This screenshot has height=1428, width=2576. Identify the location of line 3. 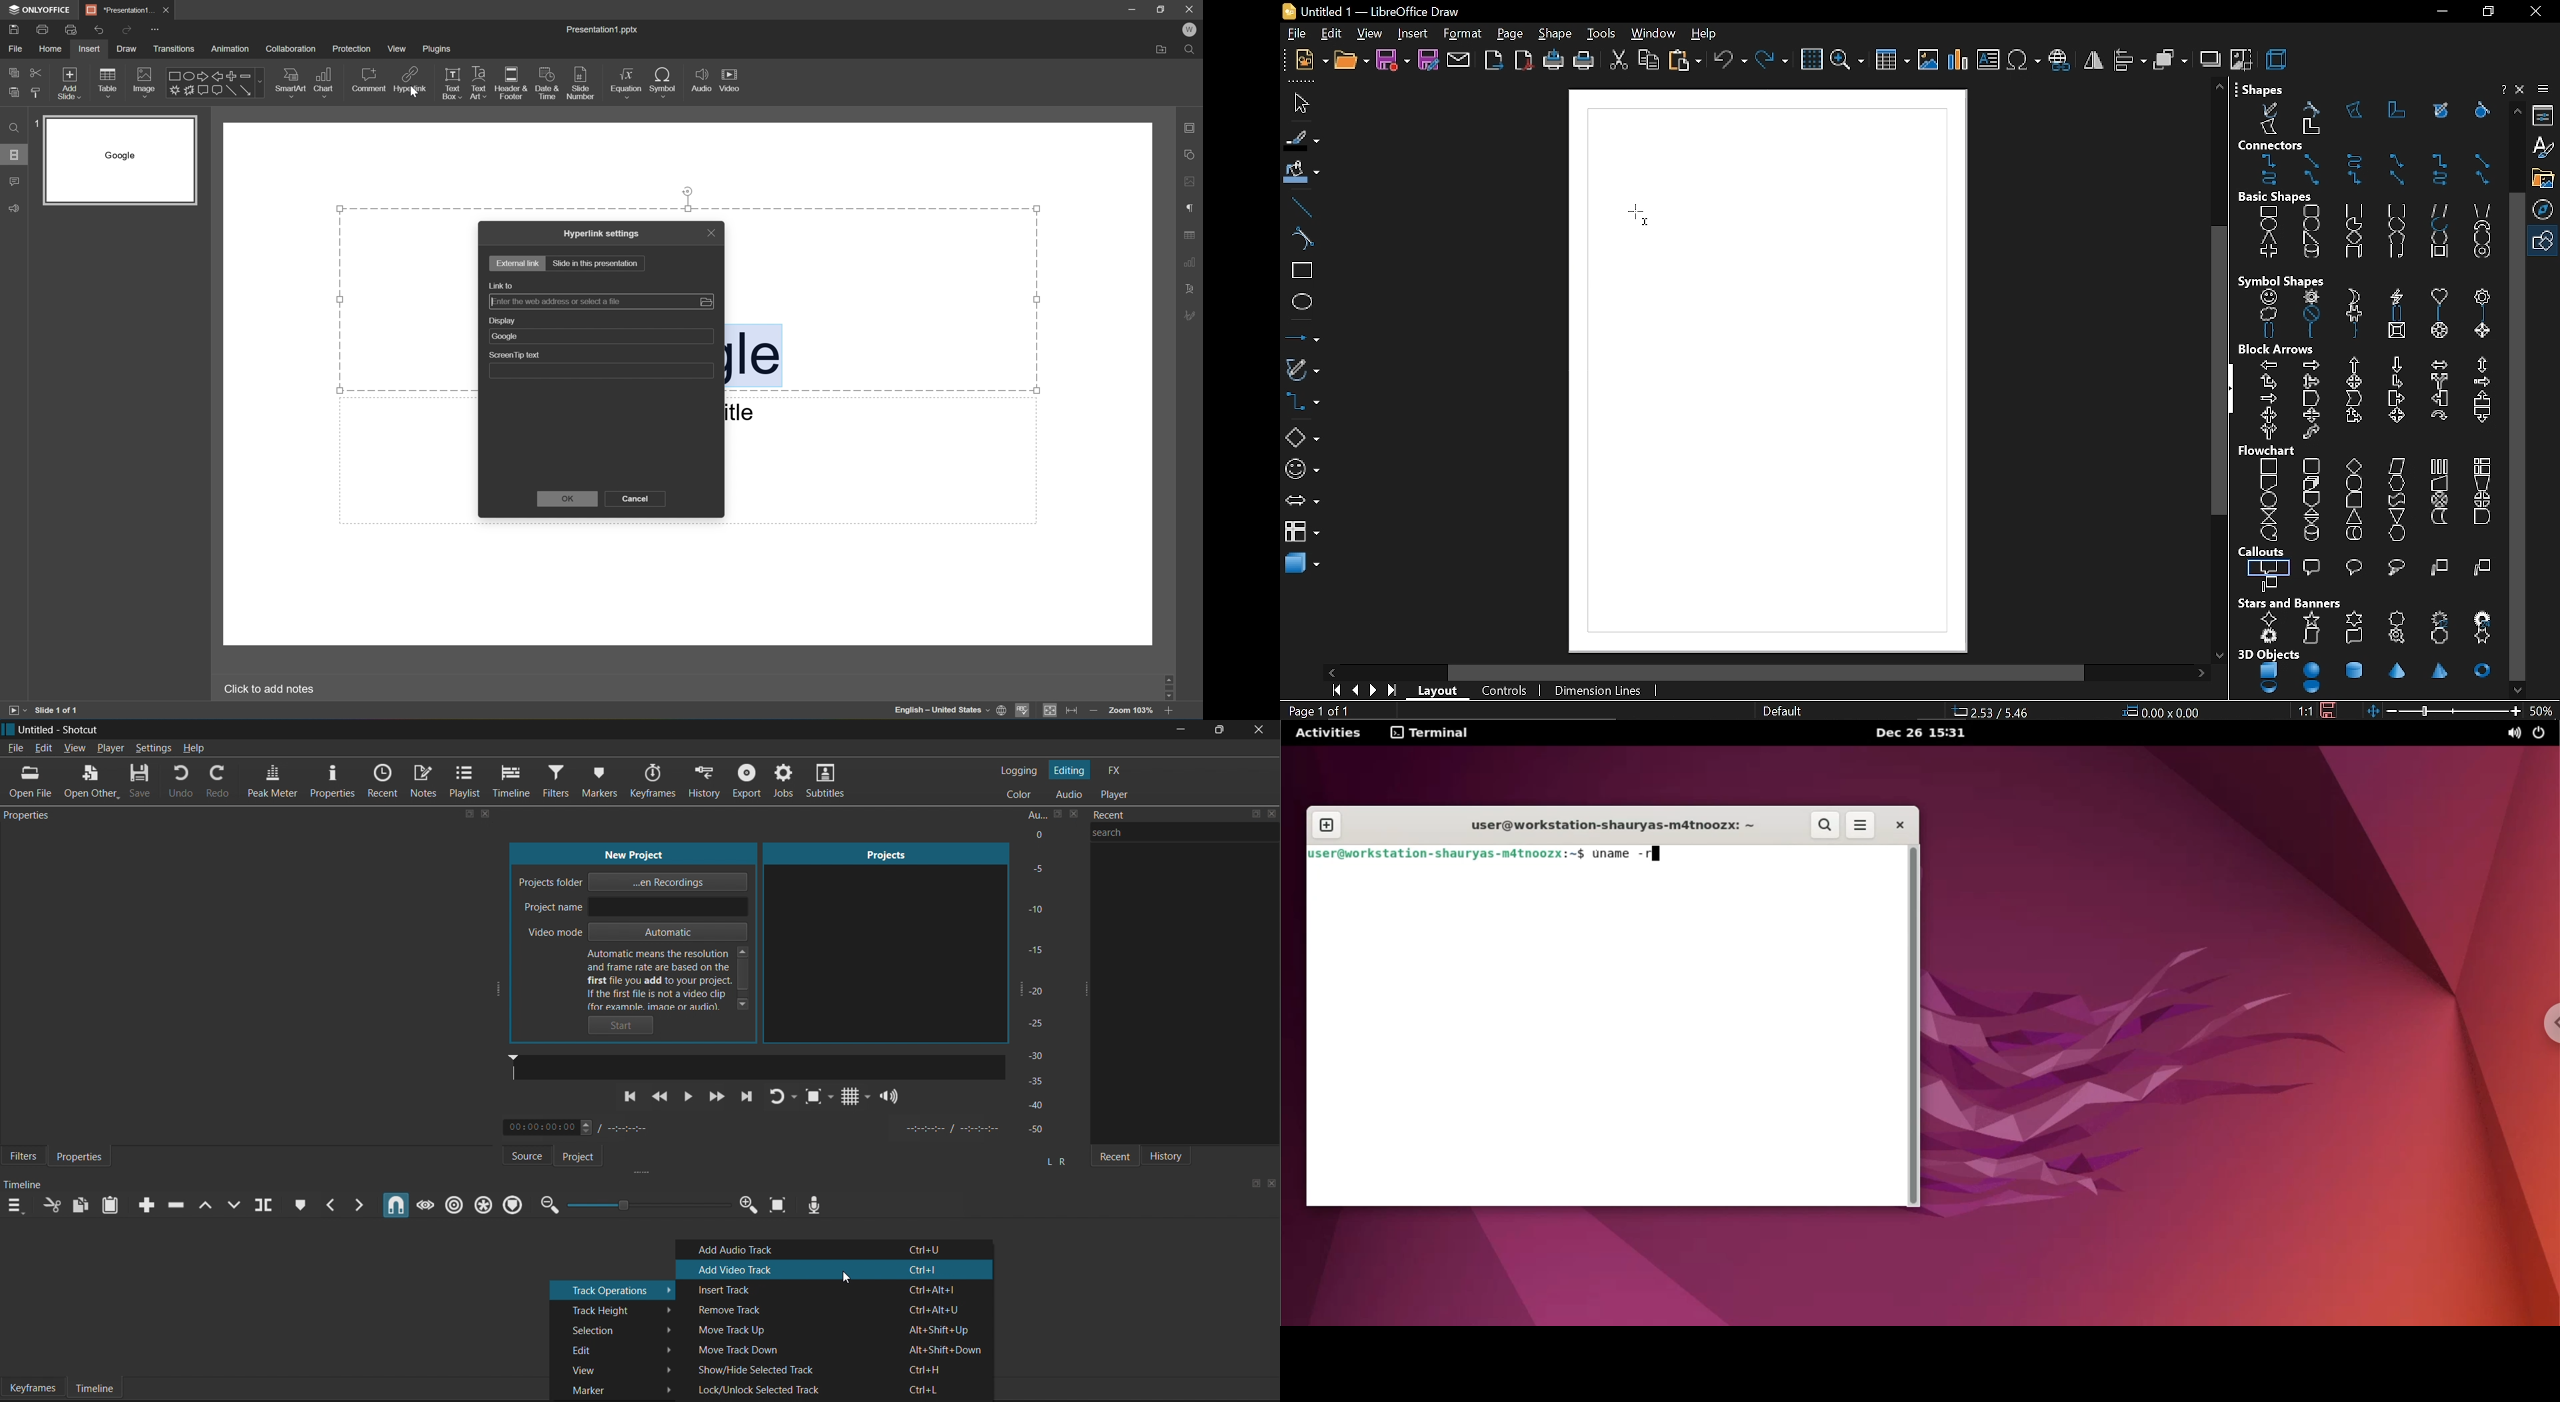
(2270, 583).